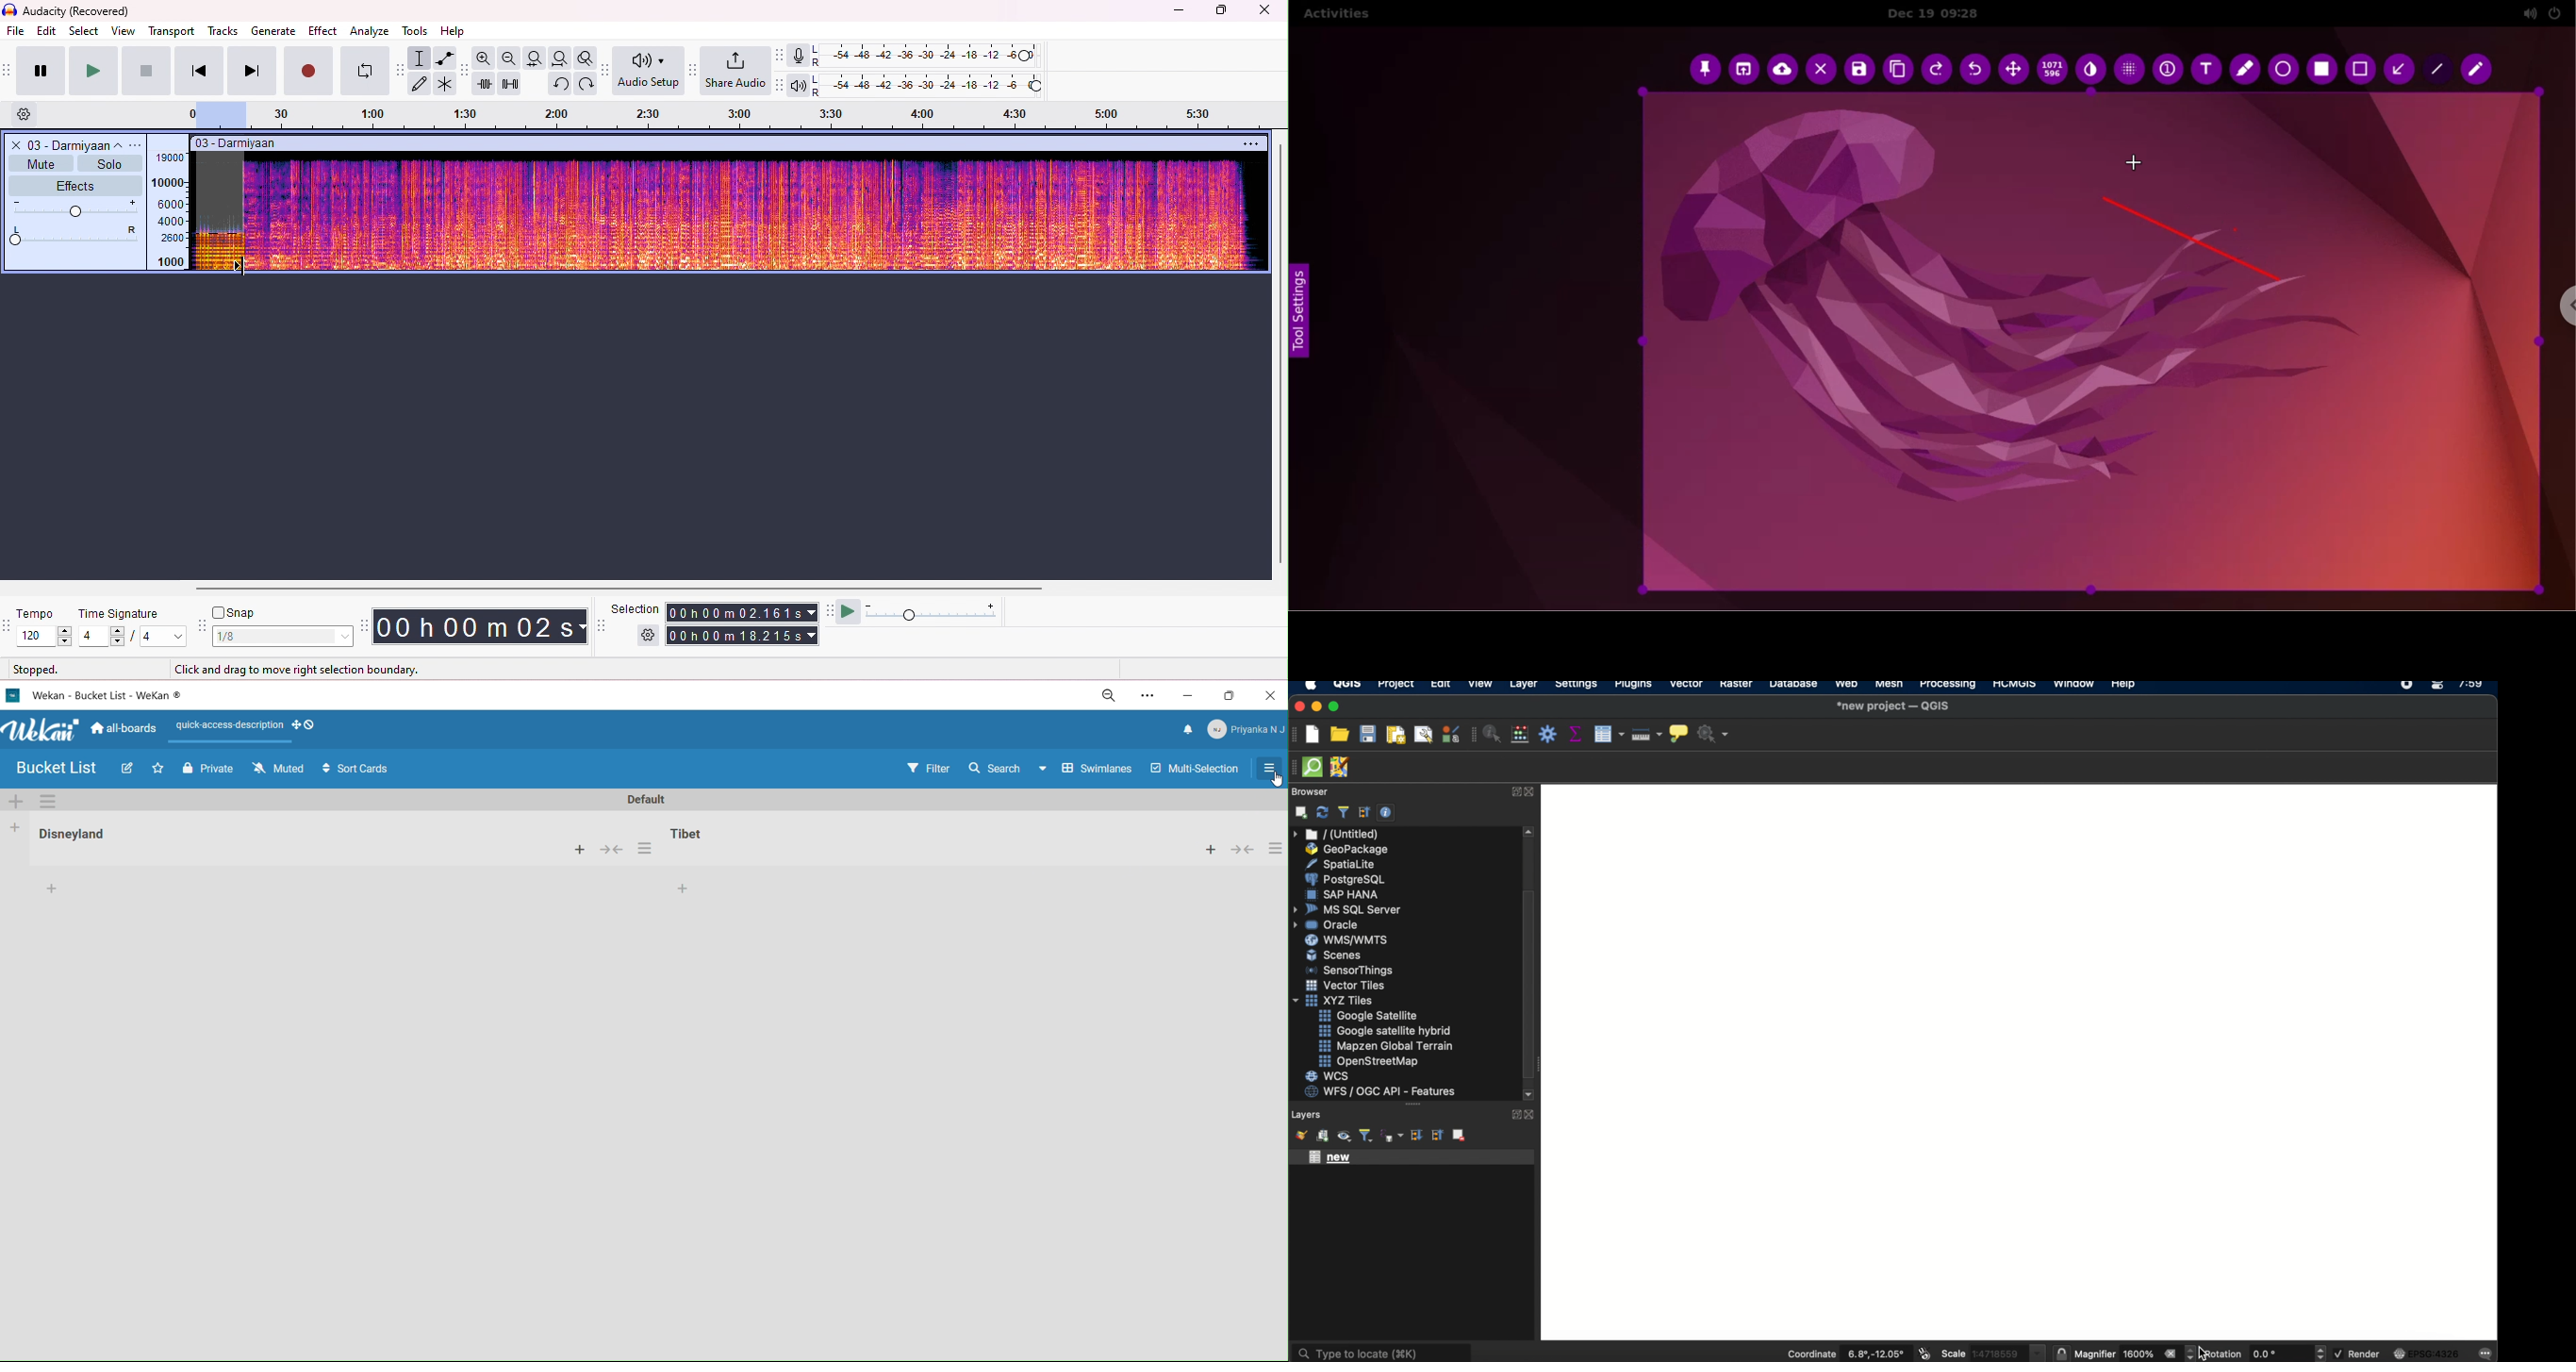  I want to click on default, so click(678, 798).